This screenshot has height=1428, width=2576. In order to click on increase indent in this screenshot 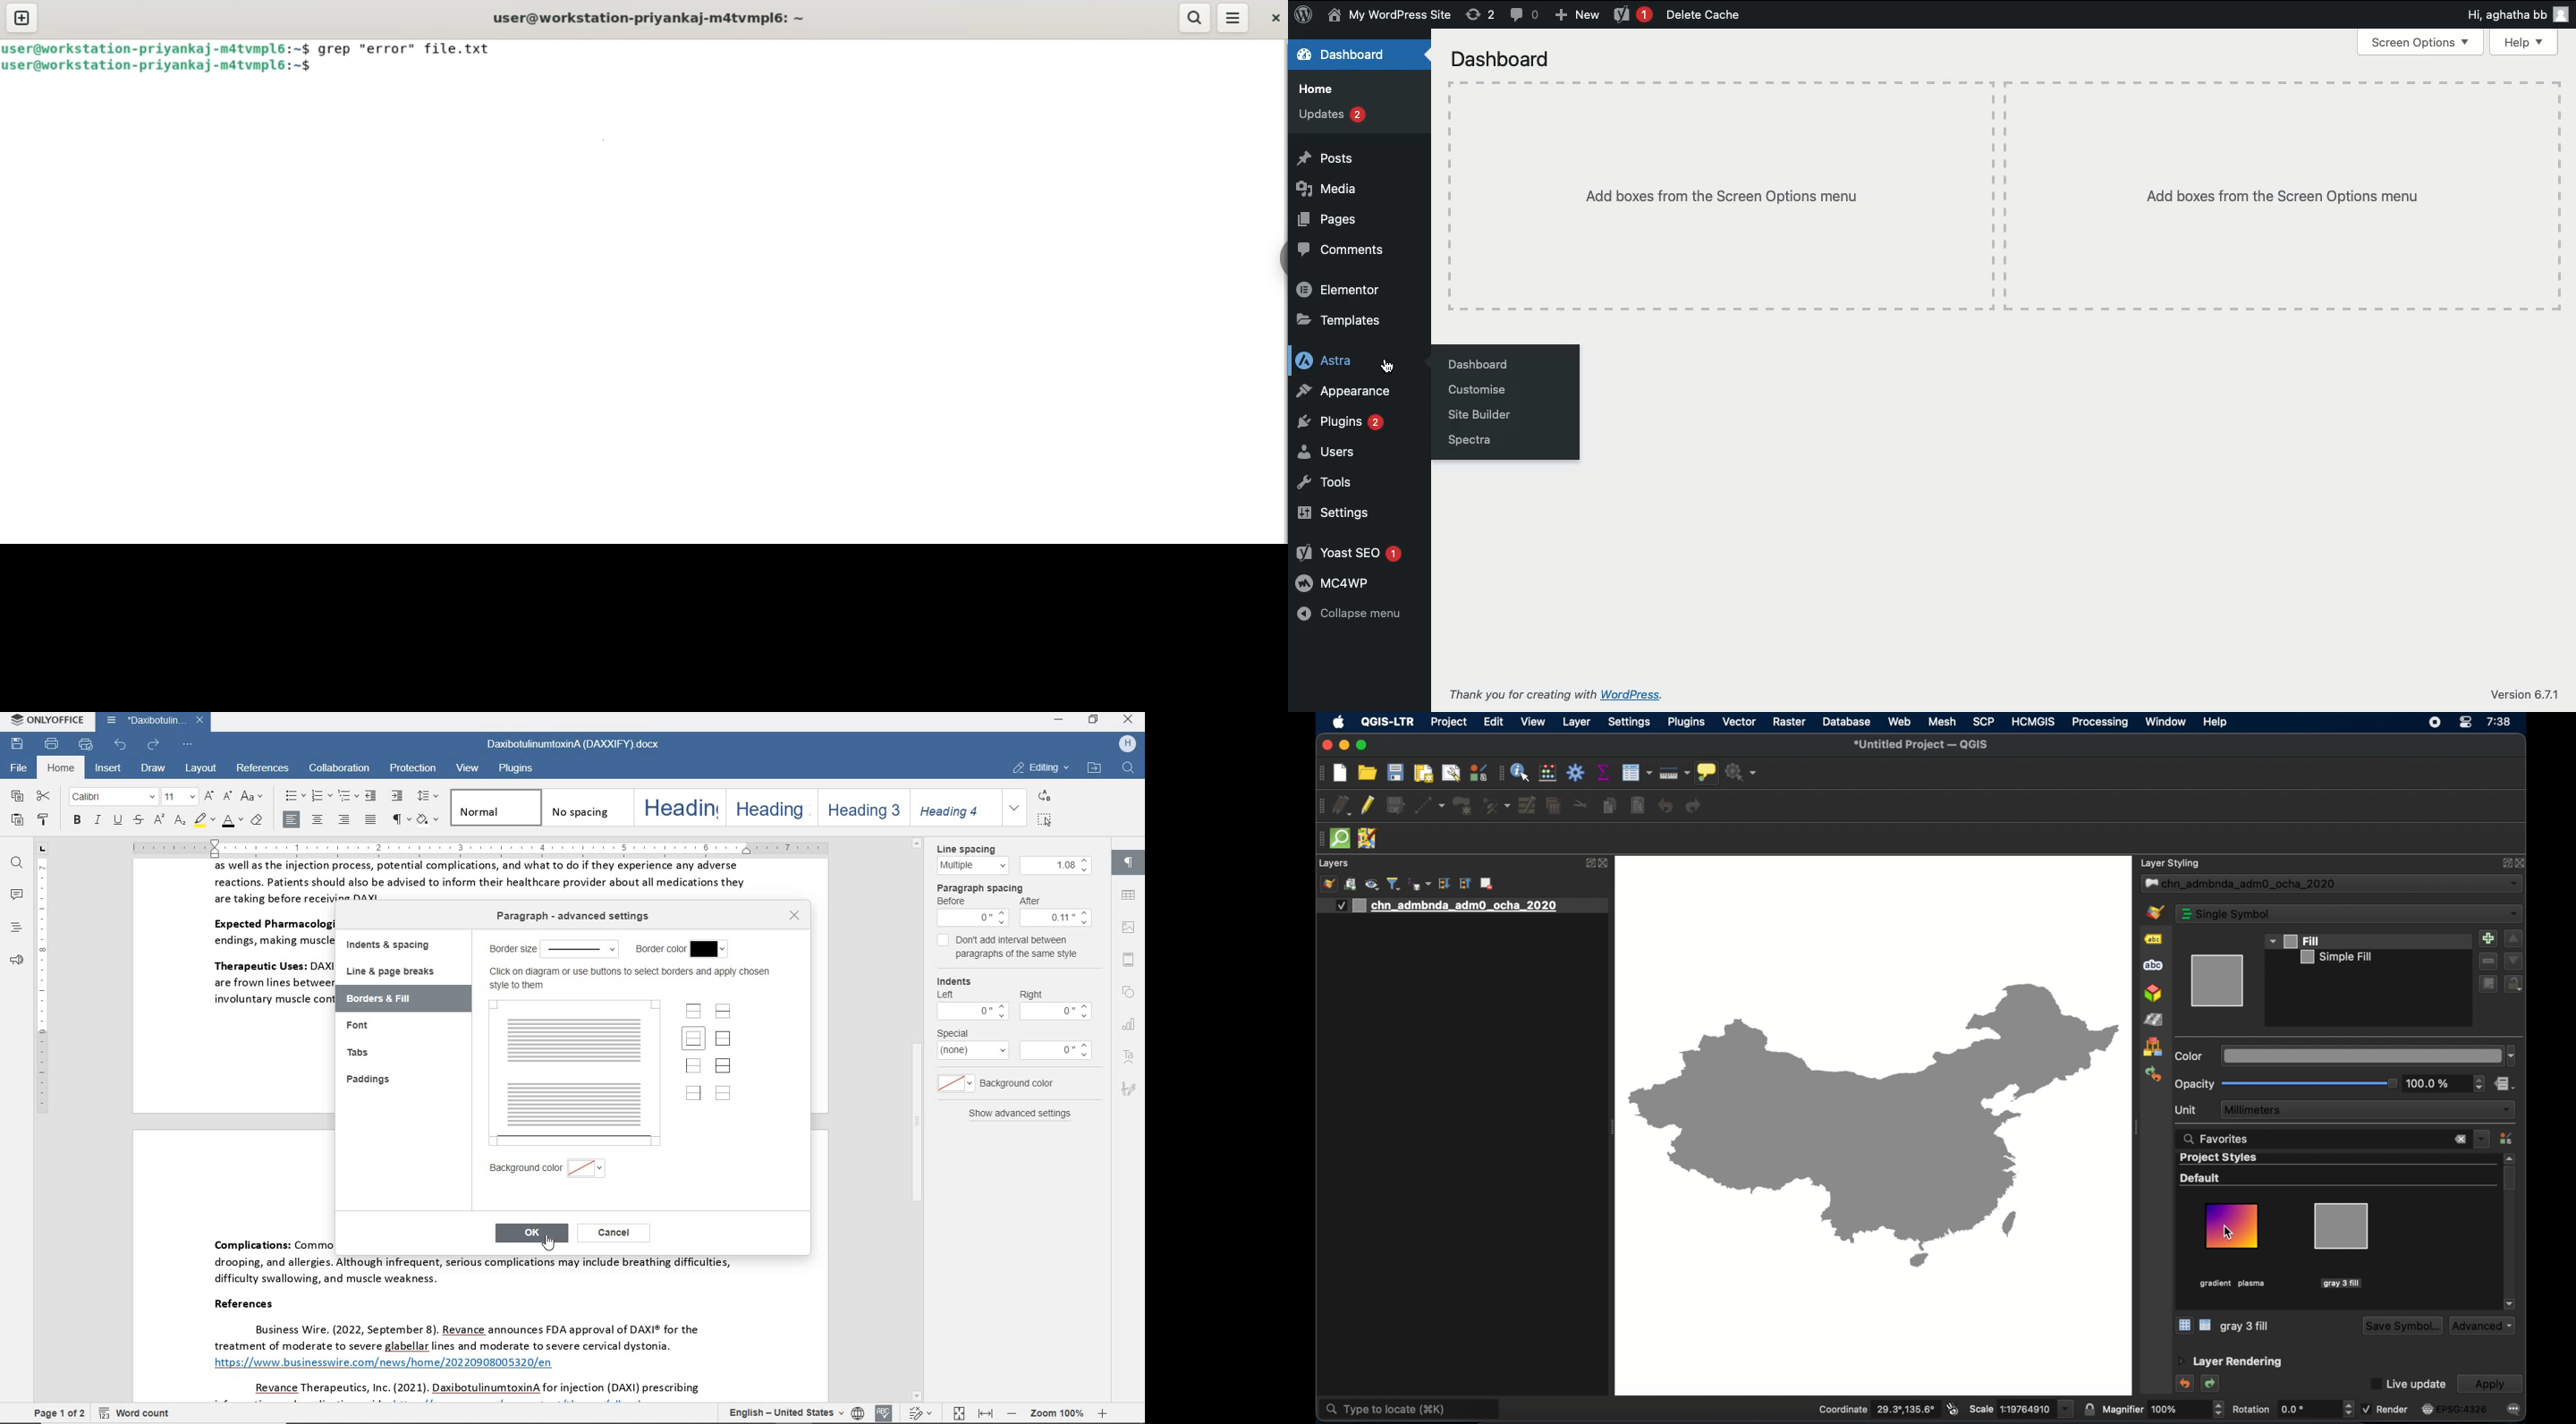, I will do `click(398, 796)`.